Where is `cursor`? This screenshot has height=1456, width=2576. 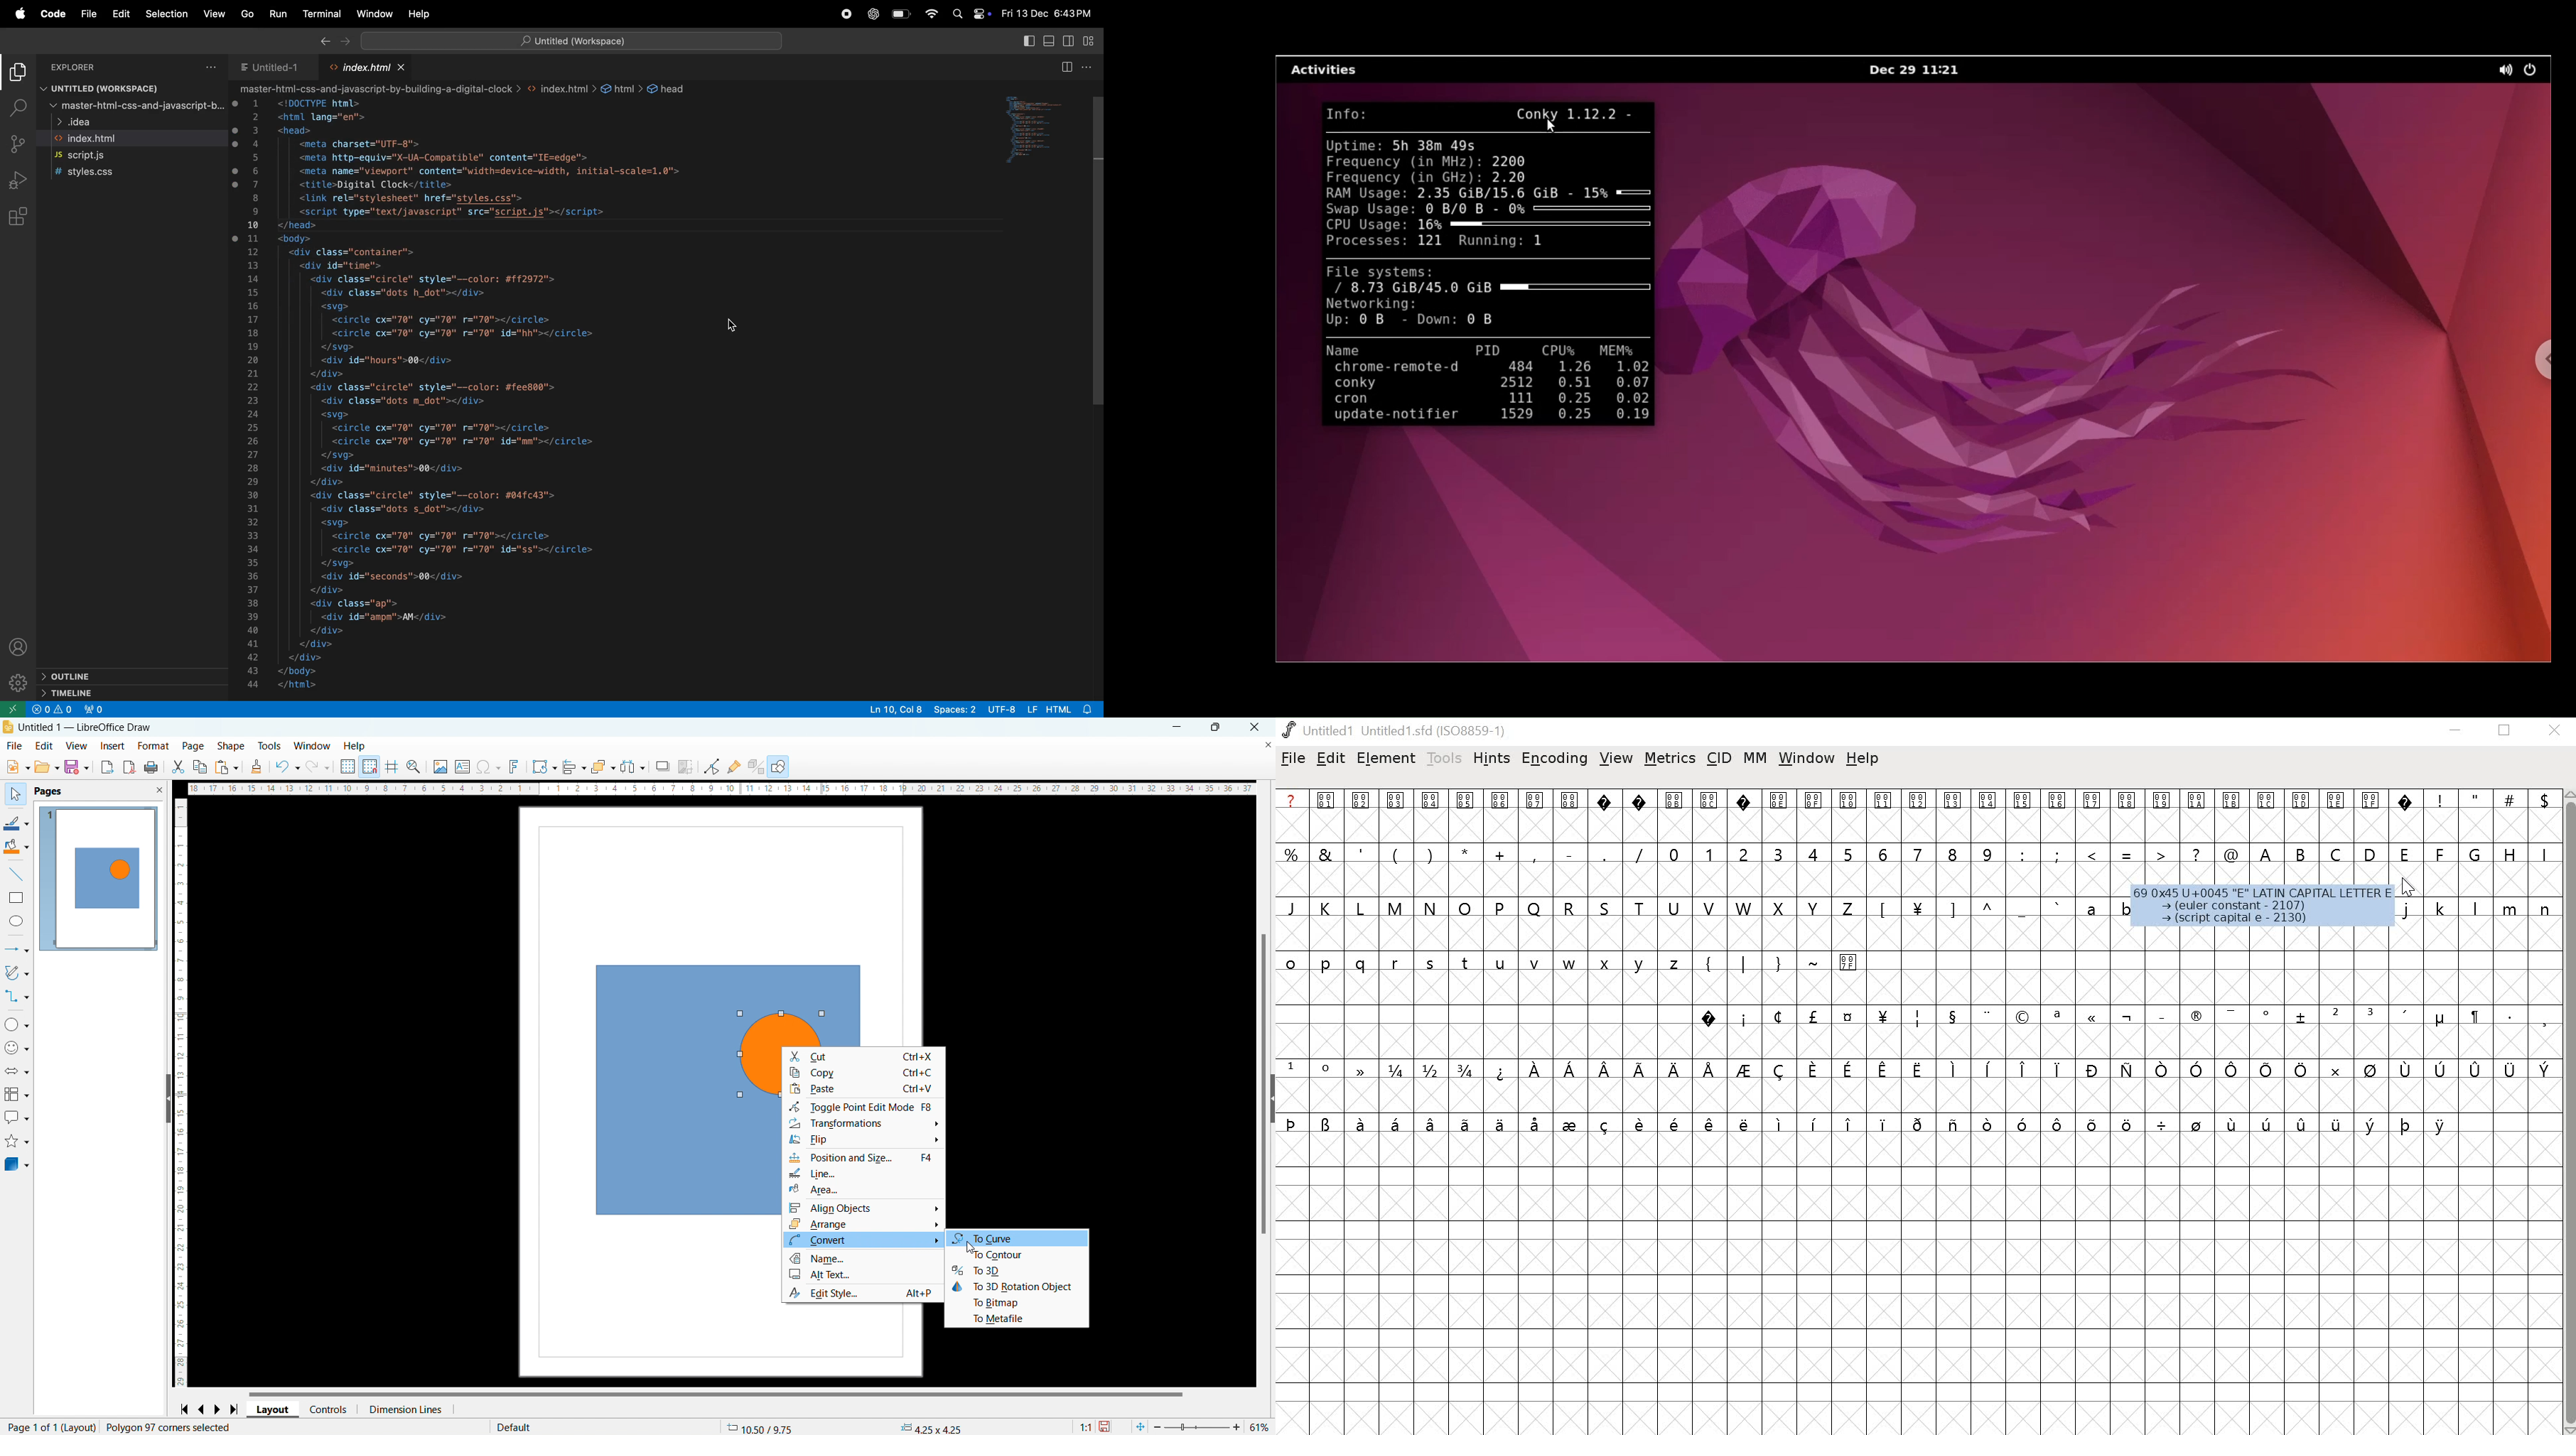 cursor is located at coordinates (735, 326).